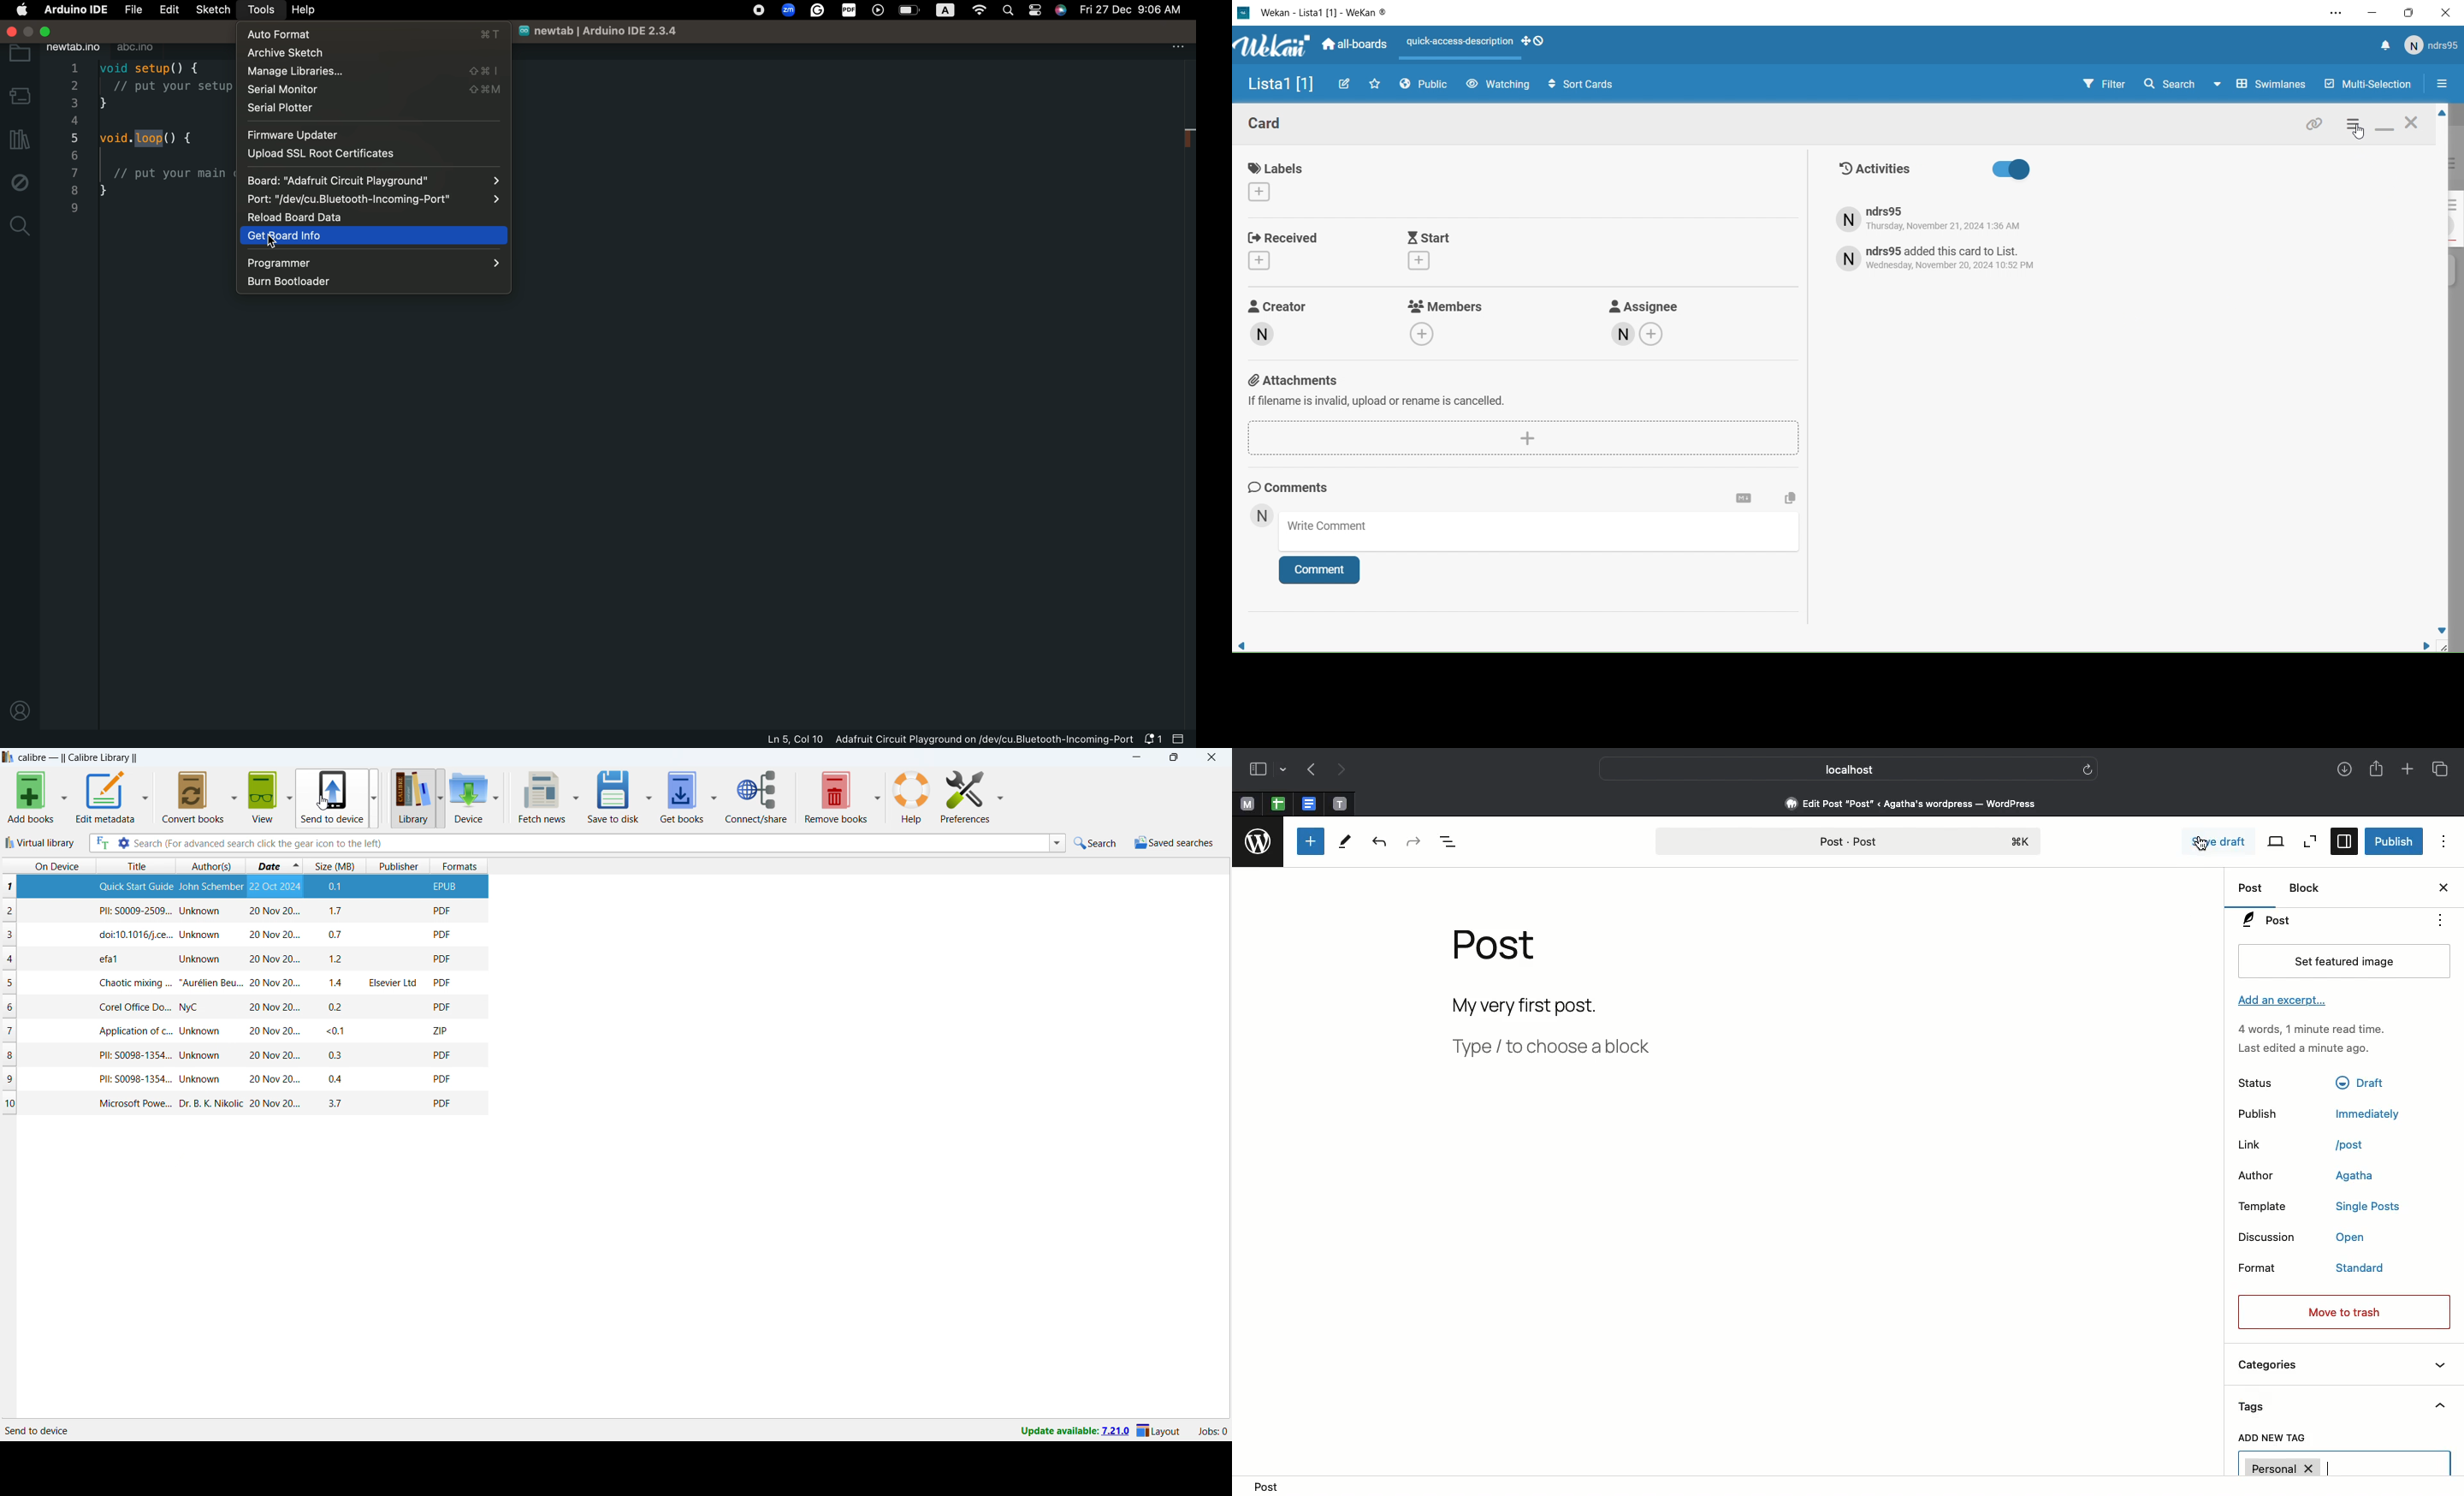 The width and height of the screenshot is (2464, 1512). What do you see at coordinates (1159, 1432) in the screenshot?
I see `layout` at bounding box center [1159, 1432].